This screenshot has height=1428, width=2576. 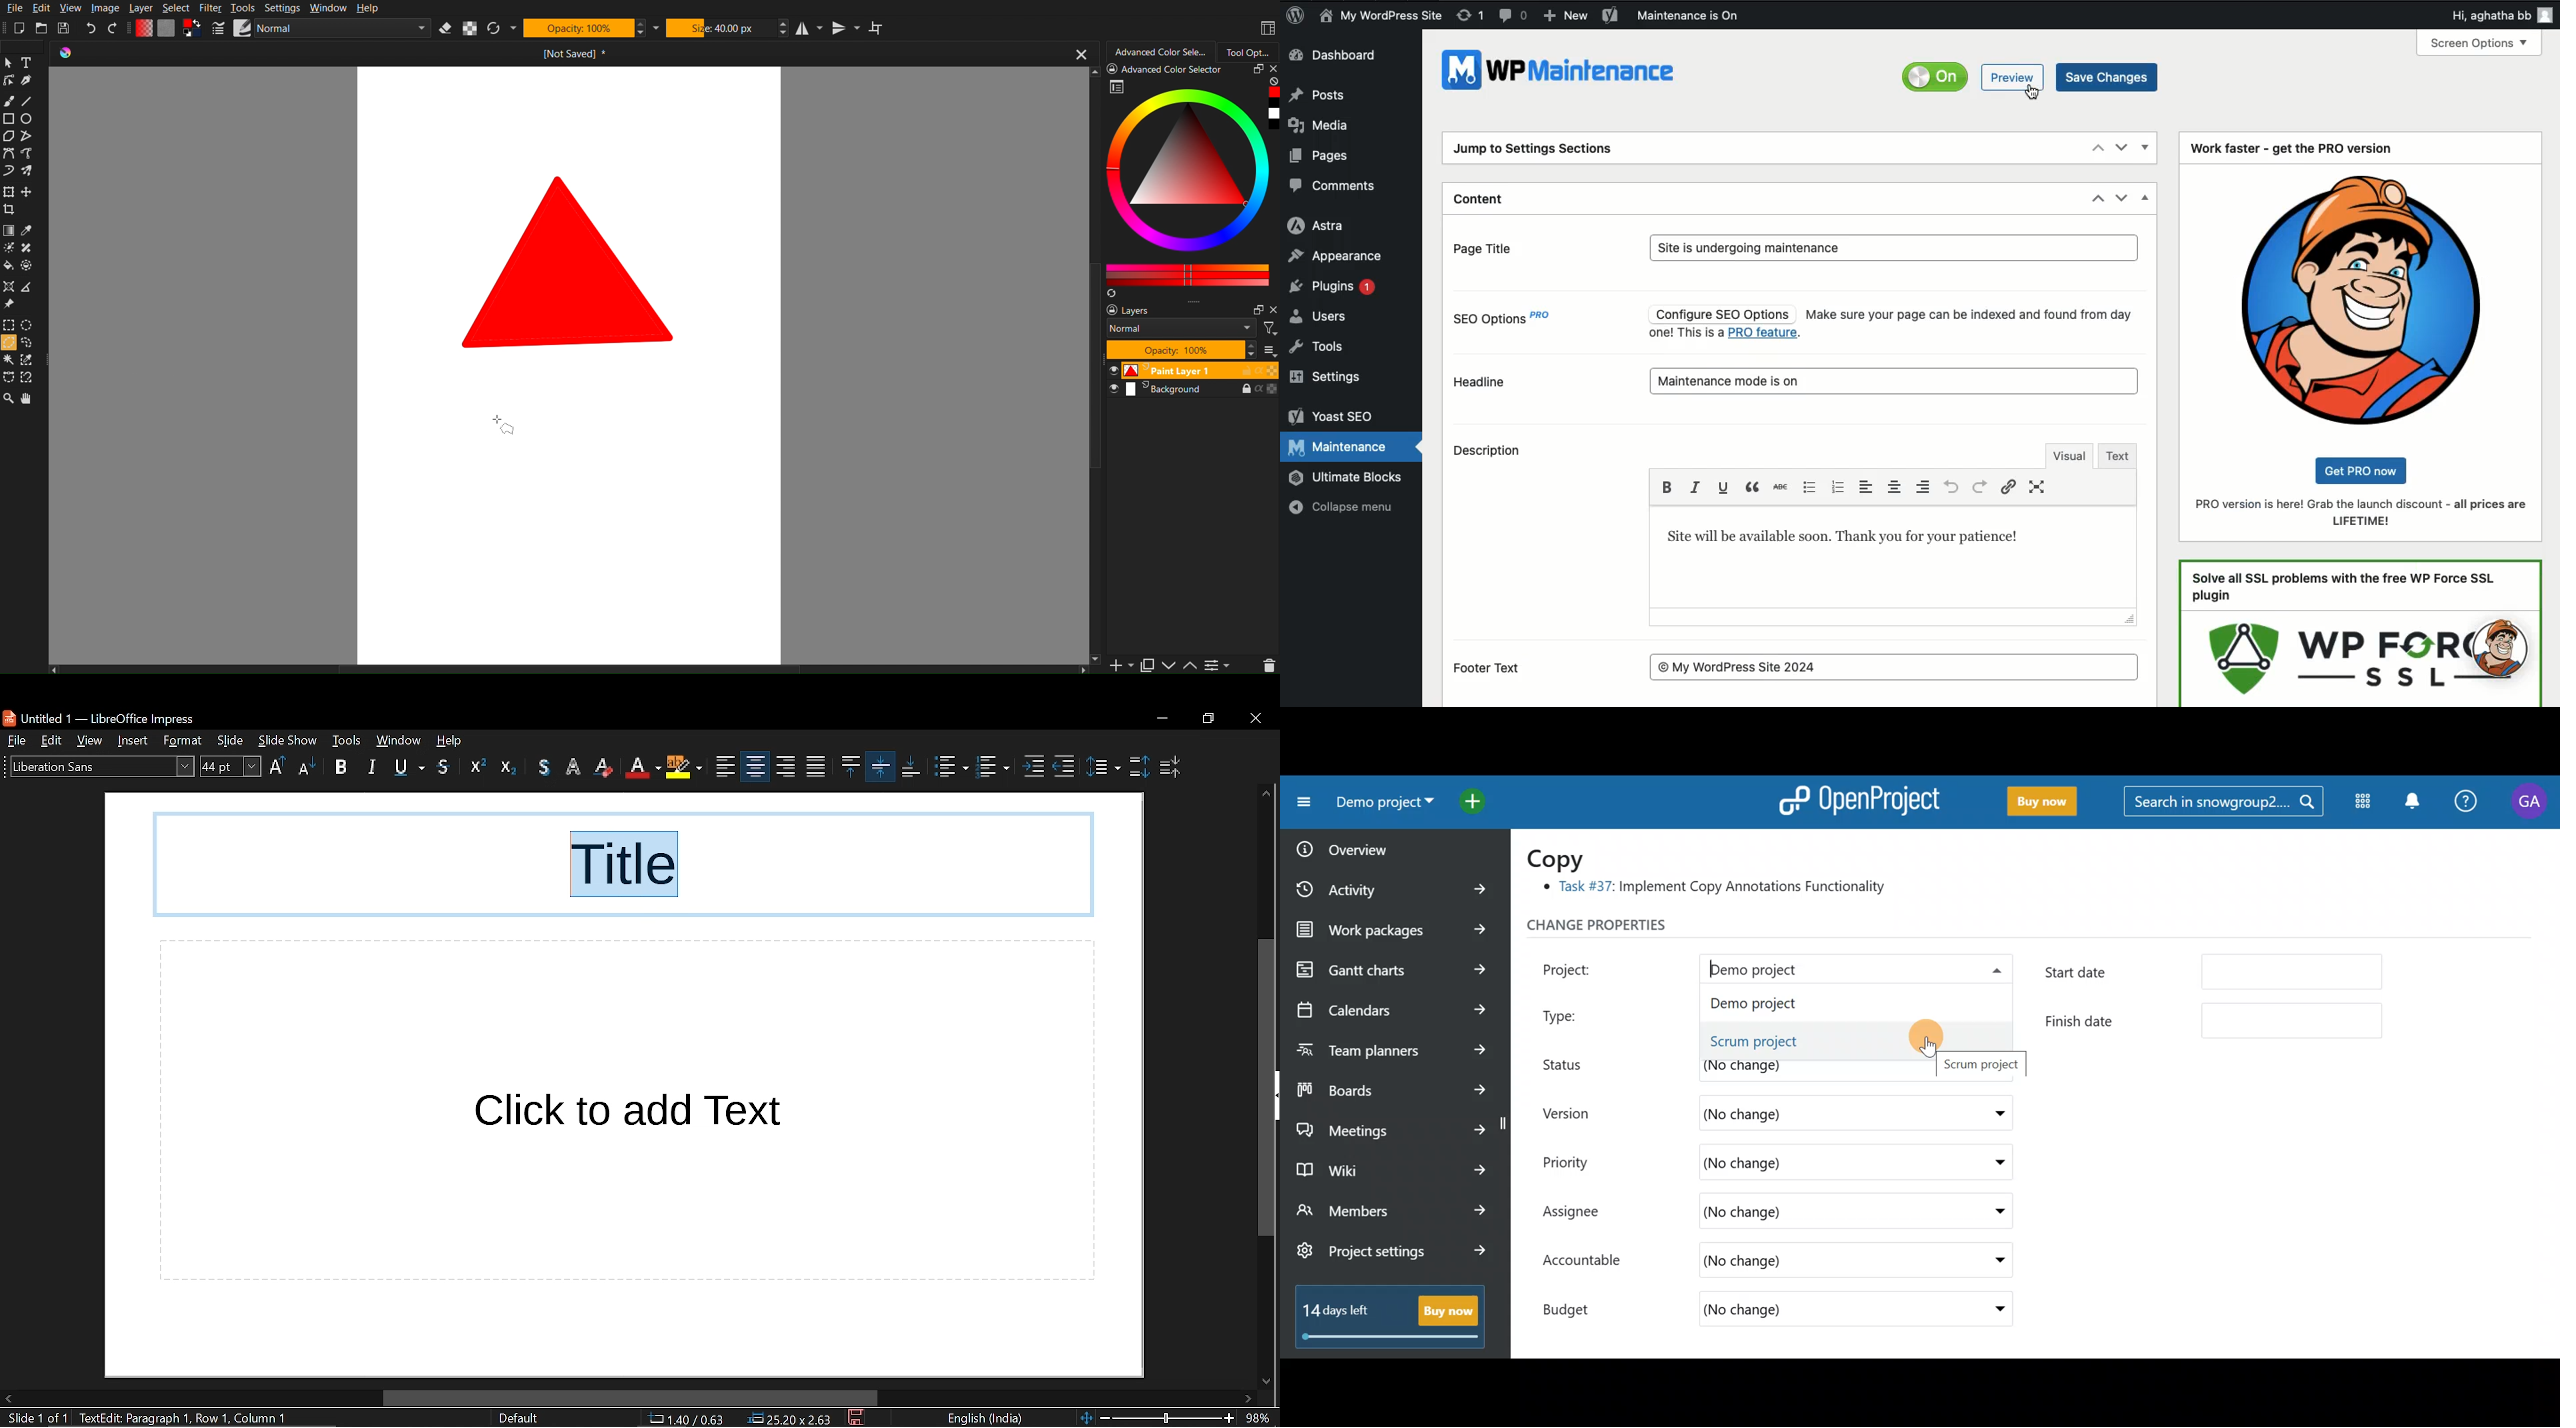 What do you see at coordinates (1147, 663) in the screenshot?
I see `Paste` at bounding box center [1147, 663].